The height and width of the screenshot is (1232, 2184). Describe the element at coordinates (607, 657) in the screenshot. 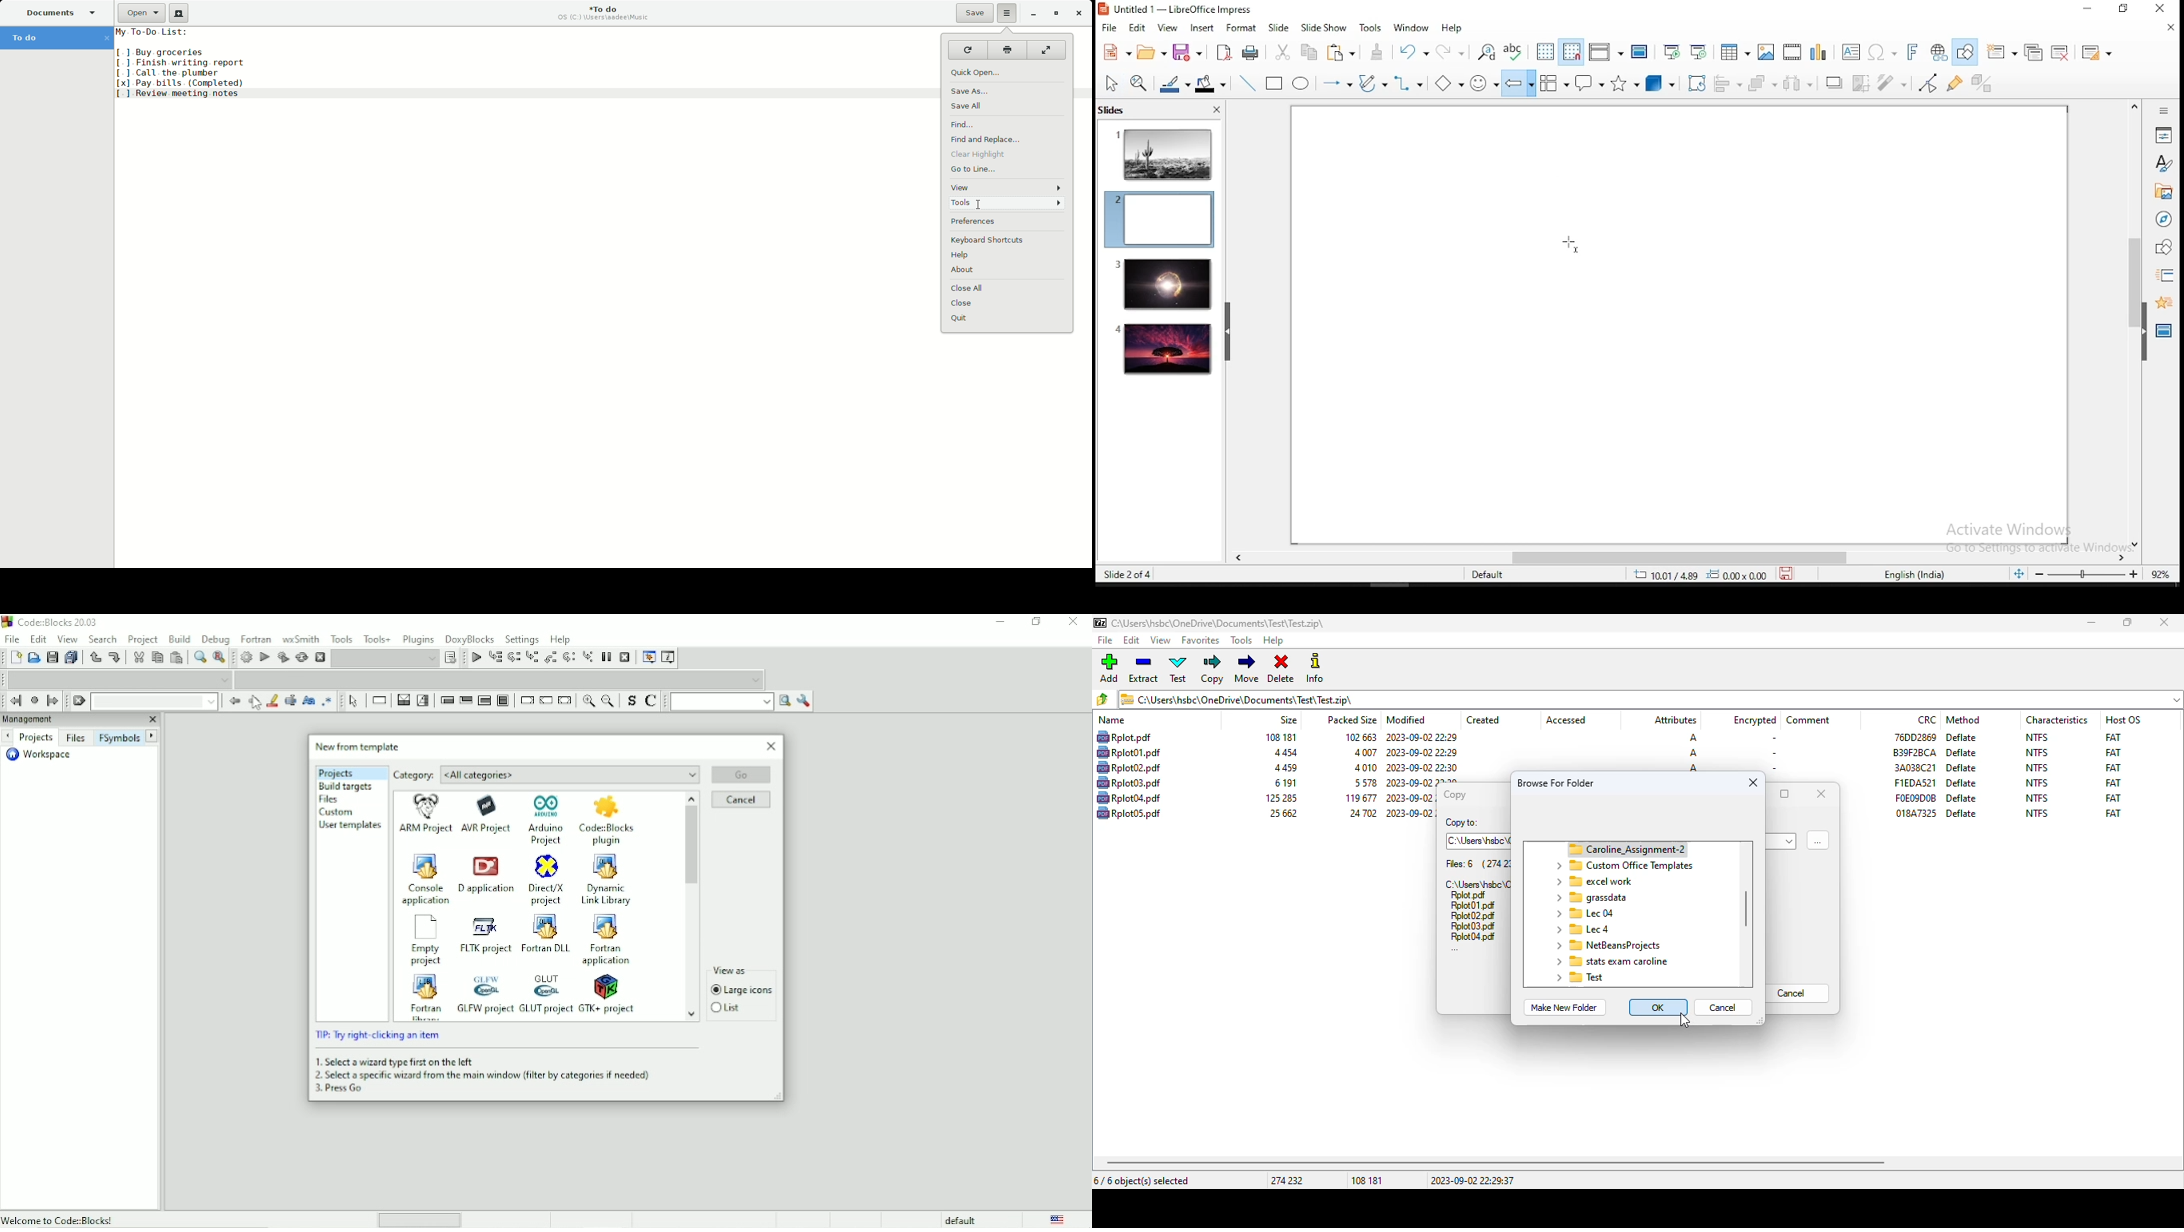

I see `Break debugger` at that location.